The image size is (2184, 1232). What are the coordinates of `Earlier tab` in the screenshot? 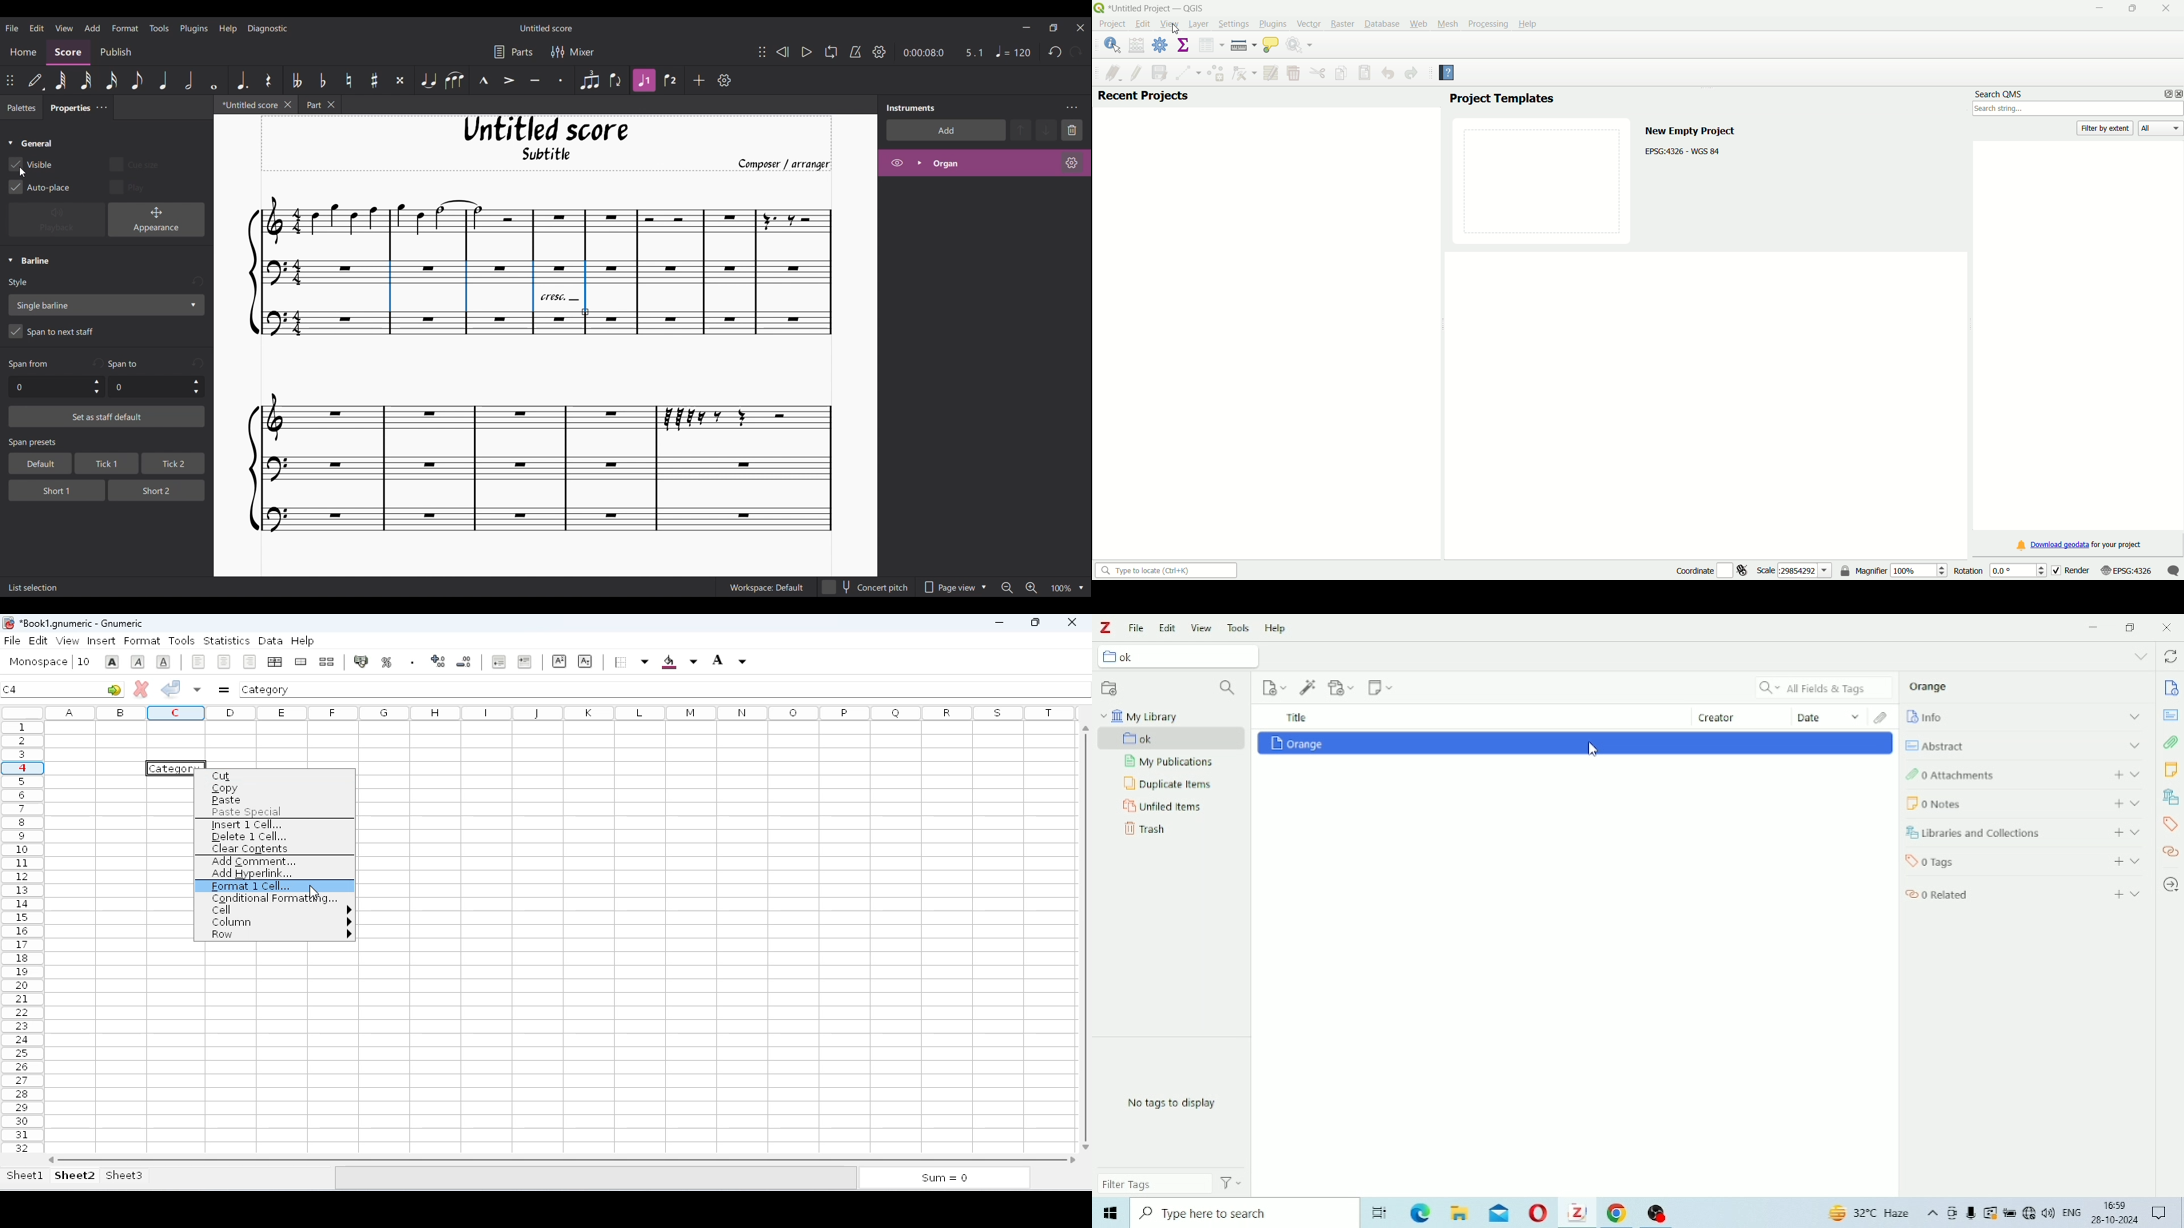 It's located at (320, 106).